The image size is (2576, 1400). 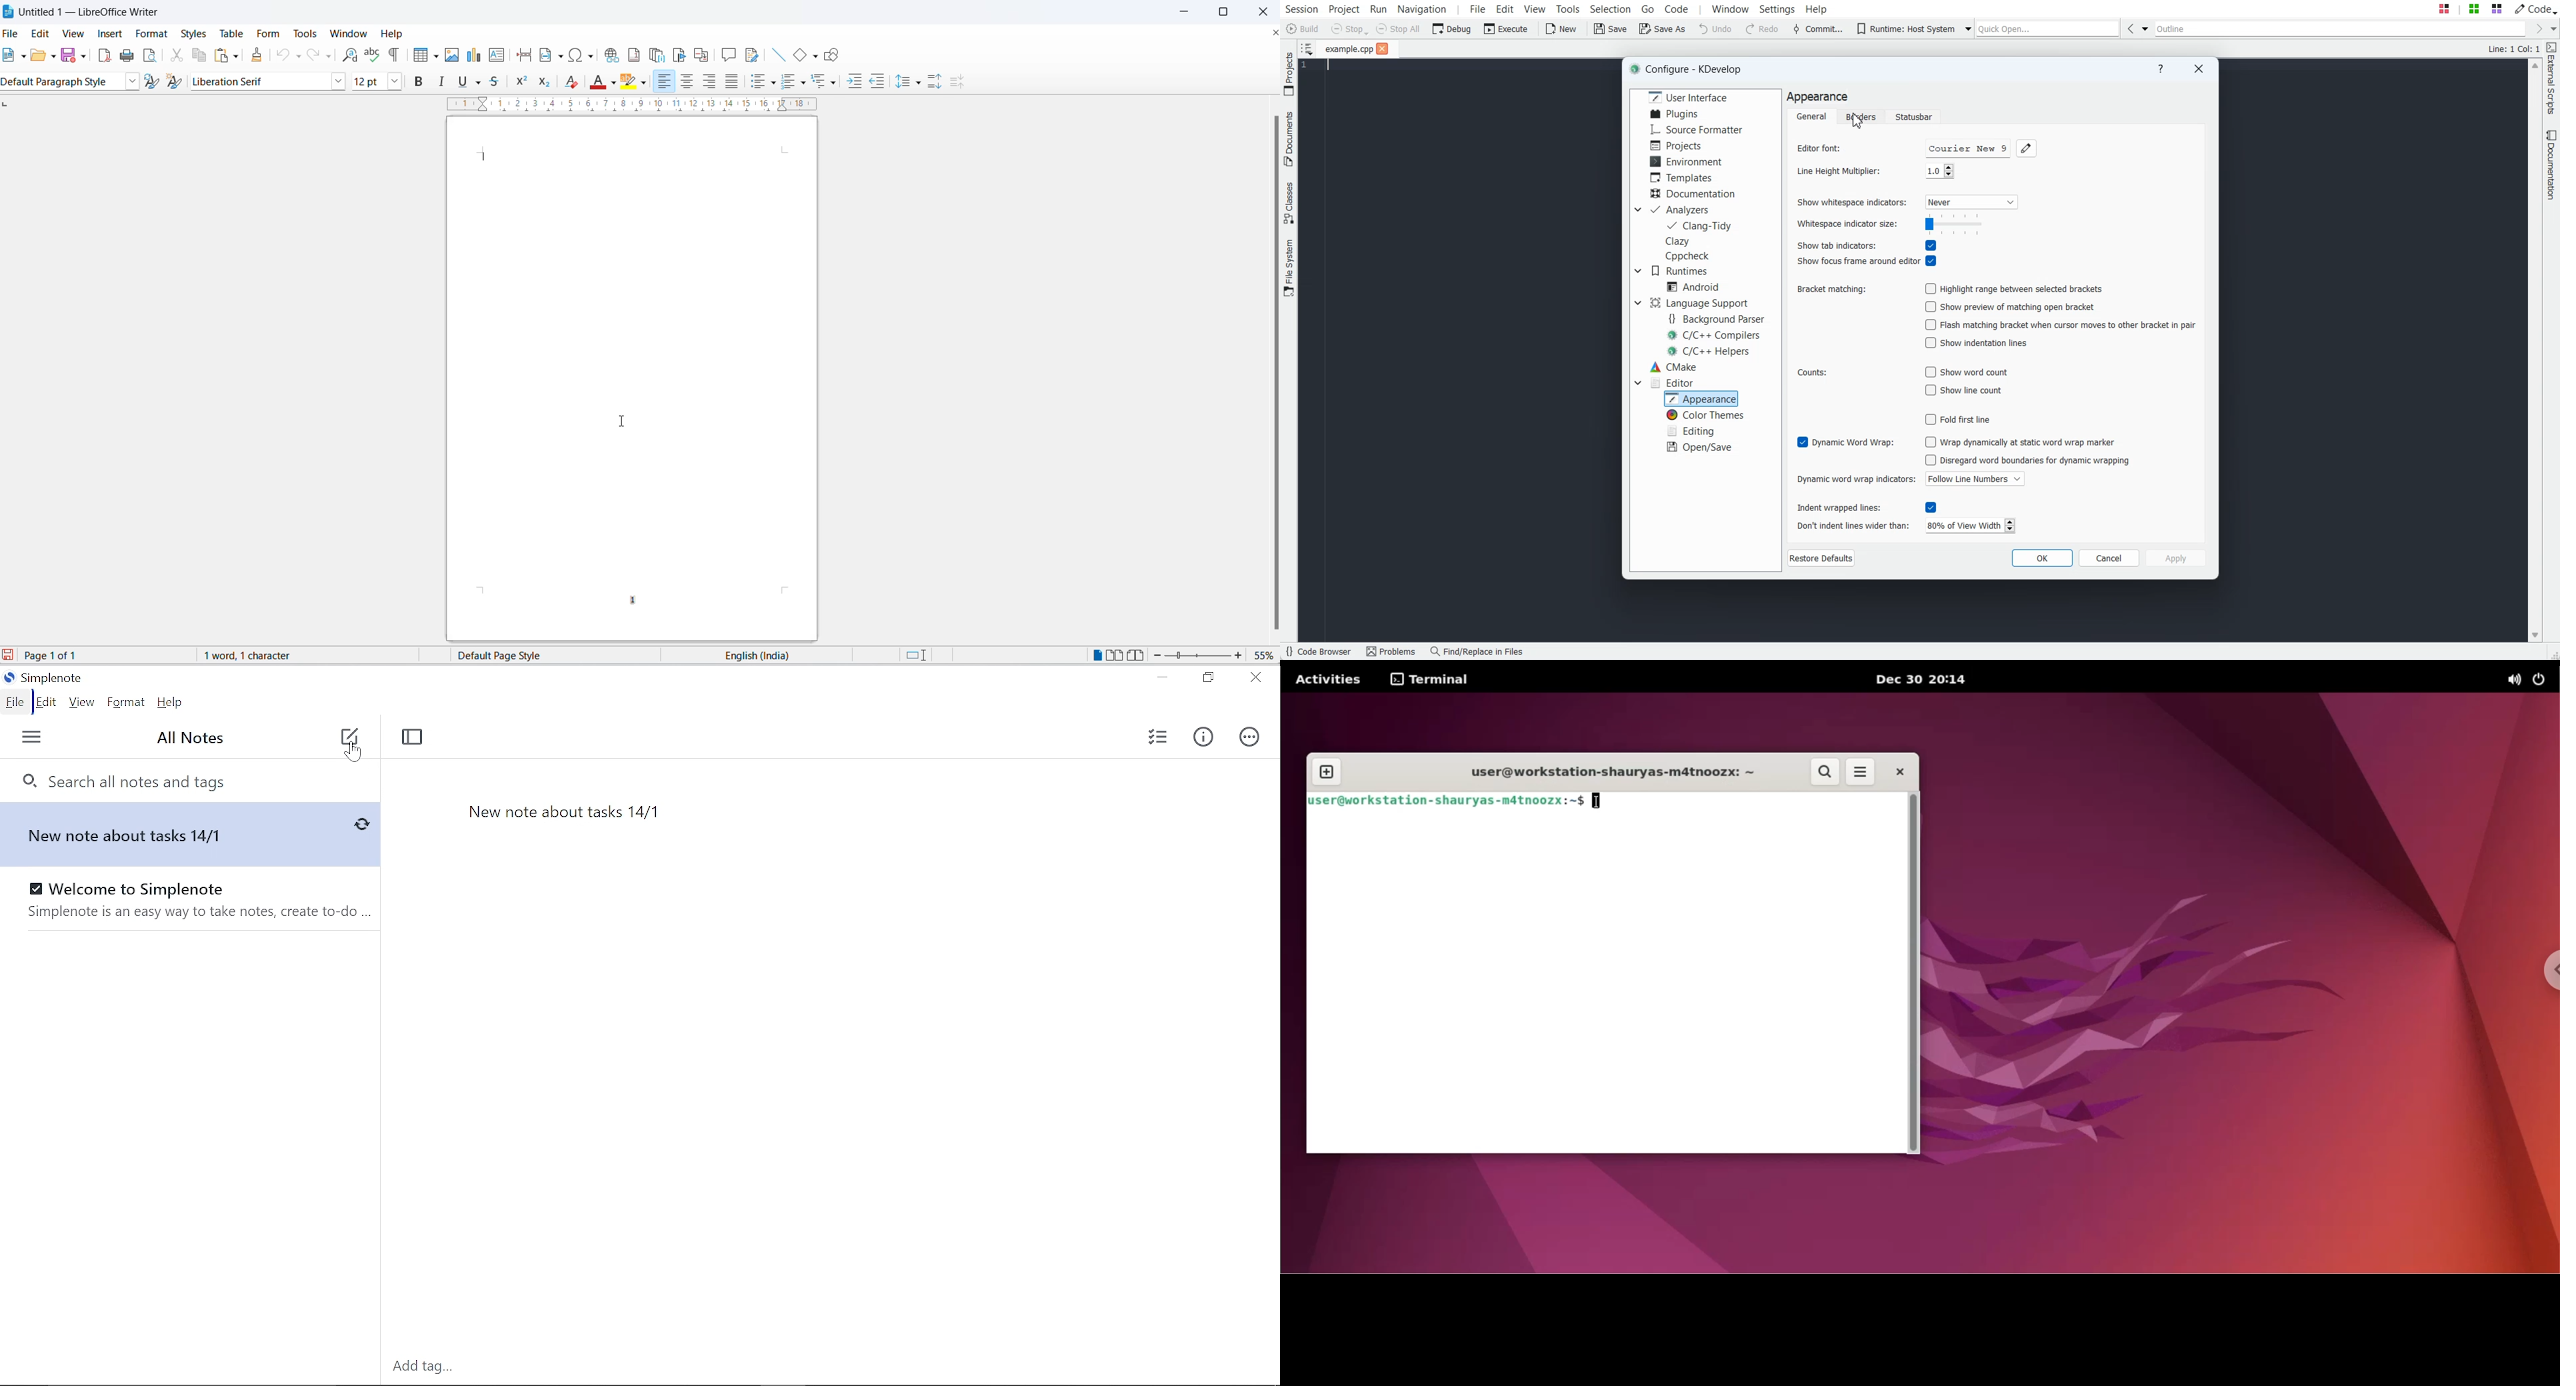 I want to click on basic shapes, so click(x=797, y=55).